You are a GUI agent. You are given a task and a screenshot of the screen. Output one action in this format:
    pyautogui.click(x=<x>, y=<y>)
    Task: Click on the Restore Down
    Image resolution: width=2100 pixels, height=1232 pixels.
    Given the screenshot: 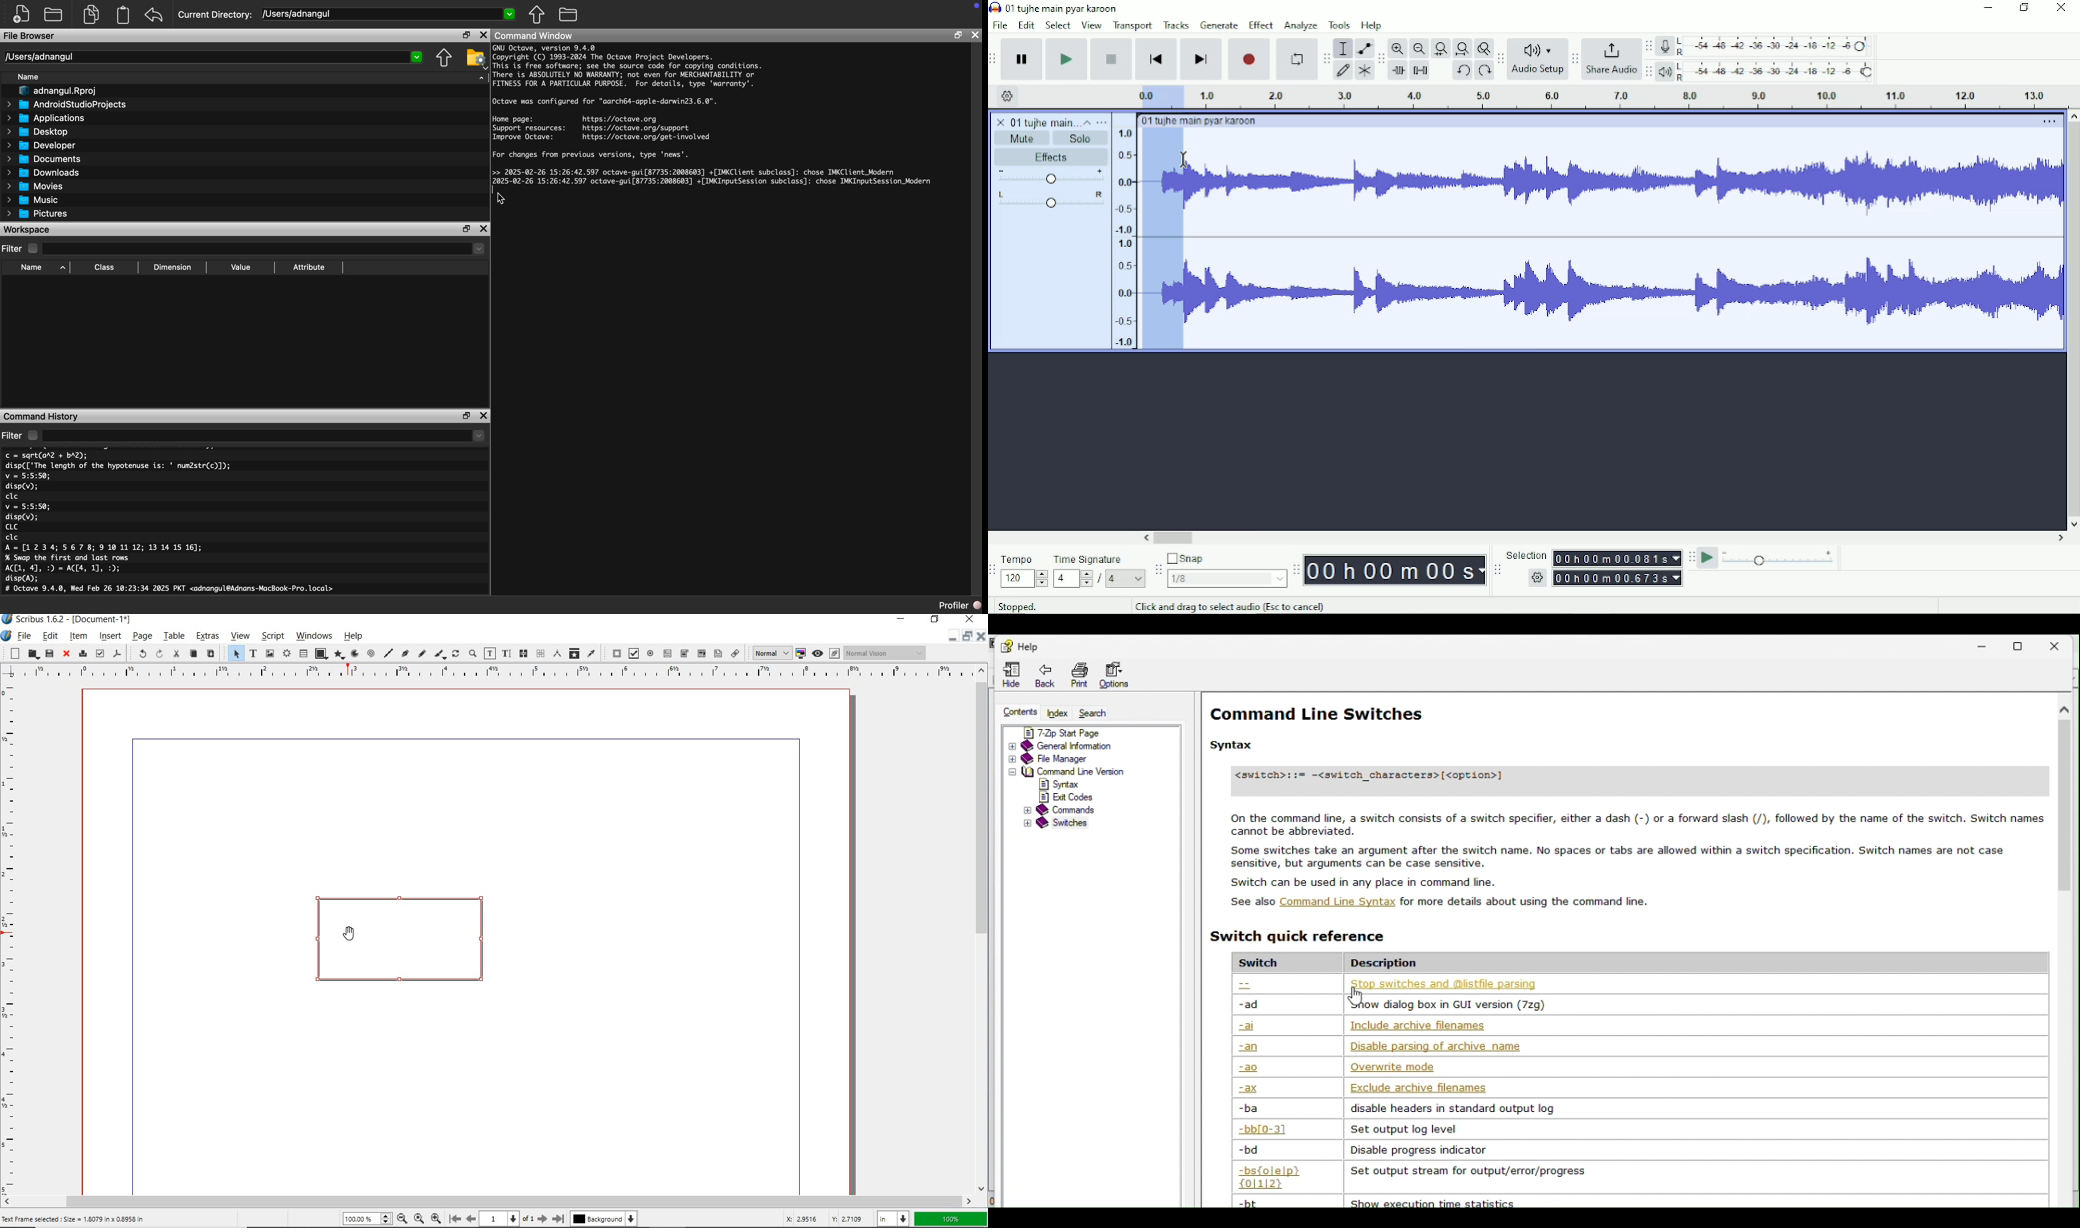 What is the action you would take?
    pyautogui.click(x=467, y=416)
    